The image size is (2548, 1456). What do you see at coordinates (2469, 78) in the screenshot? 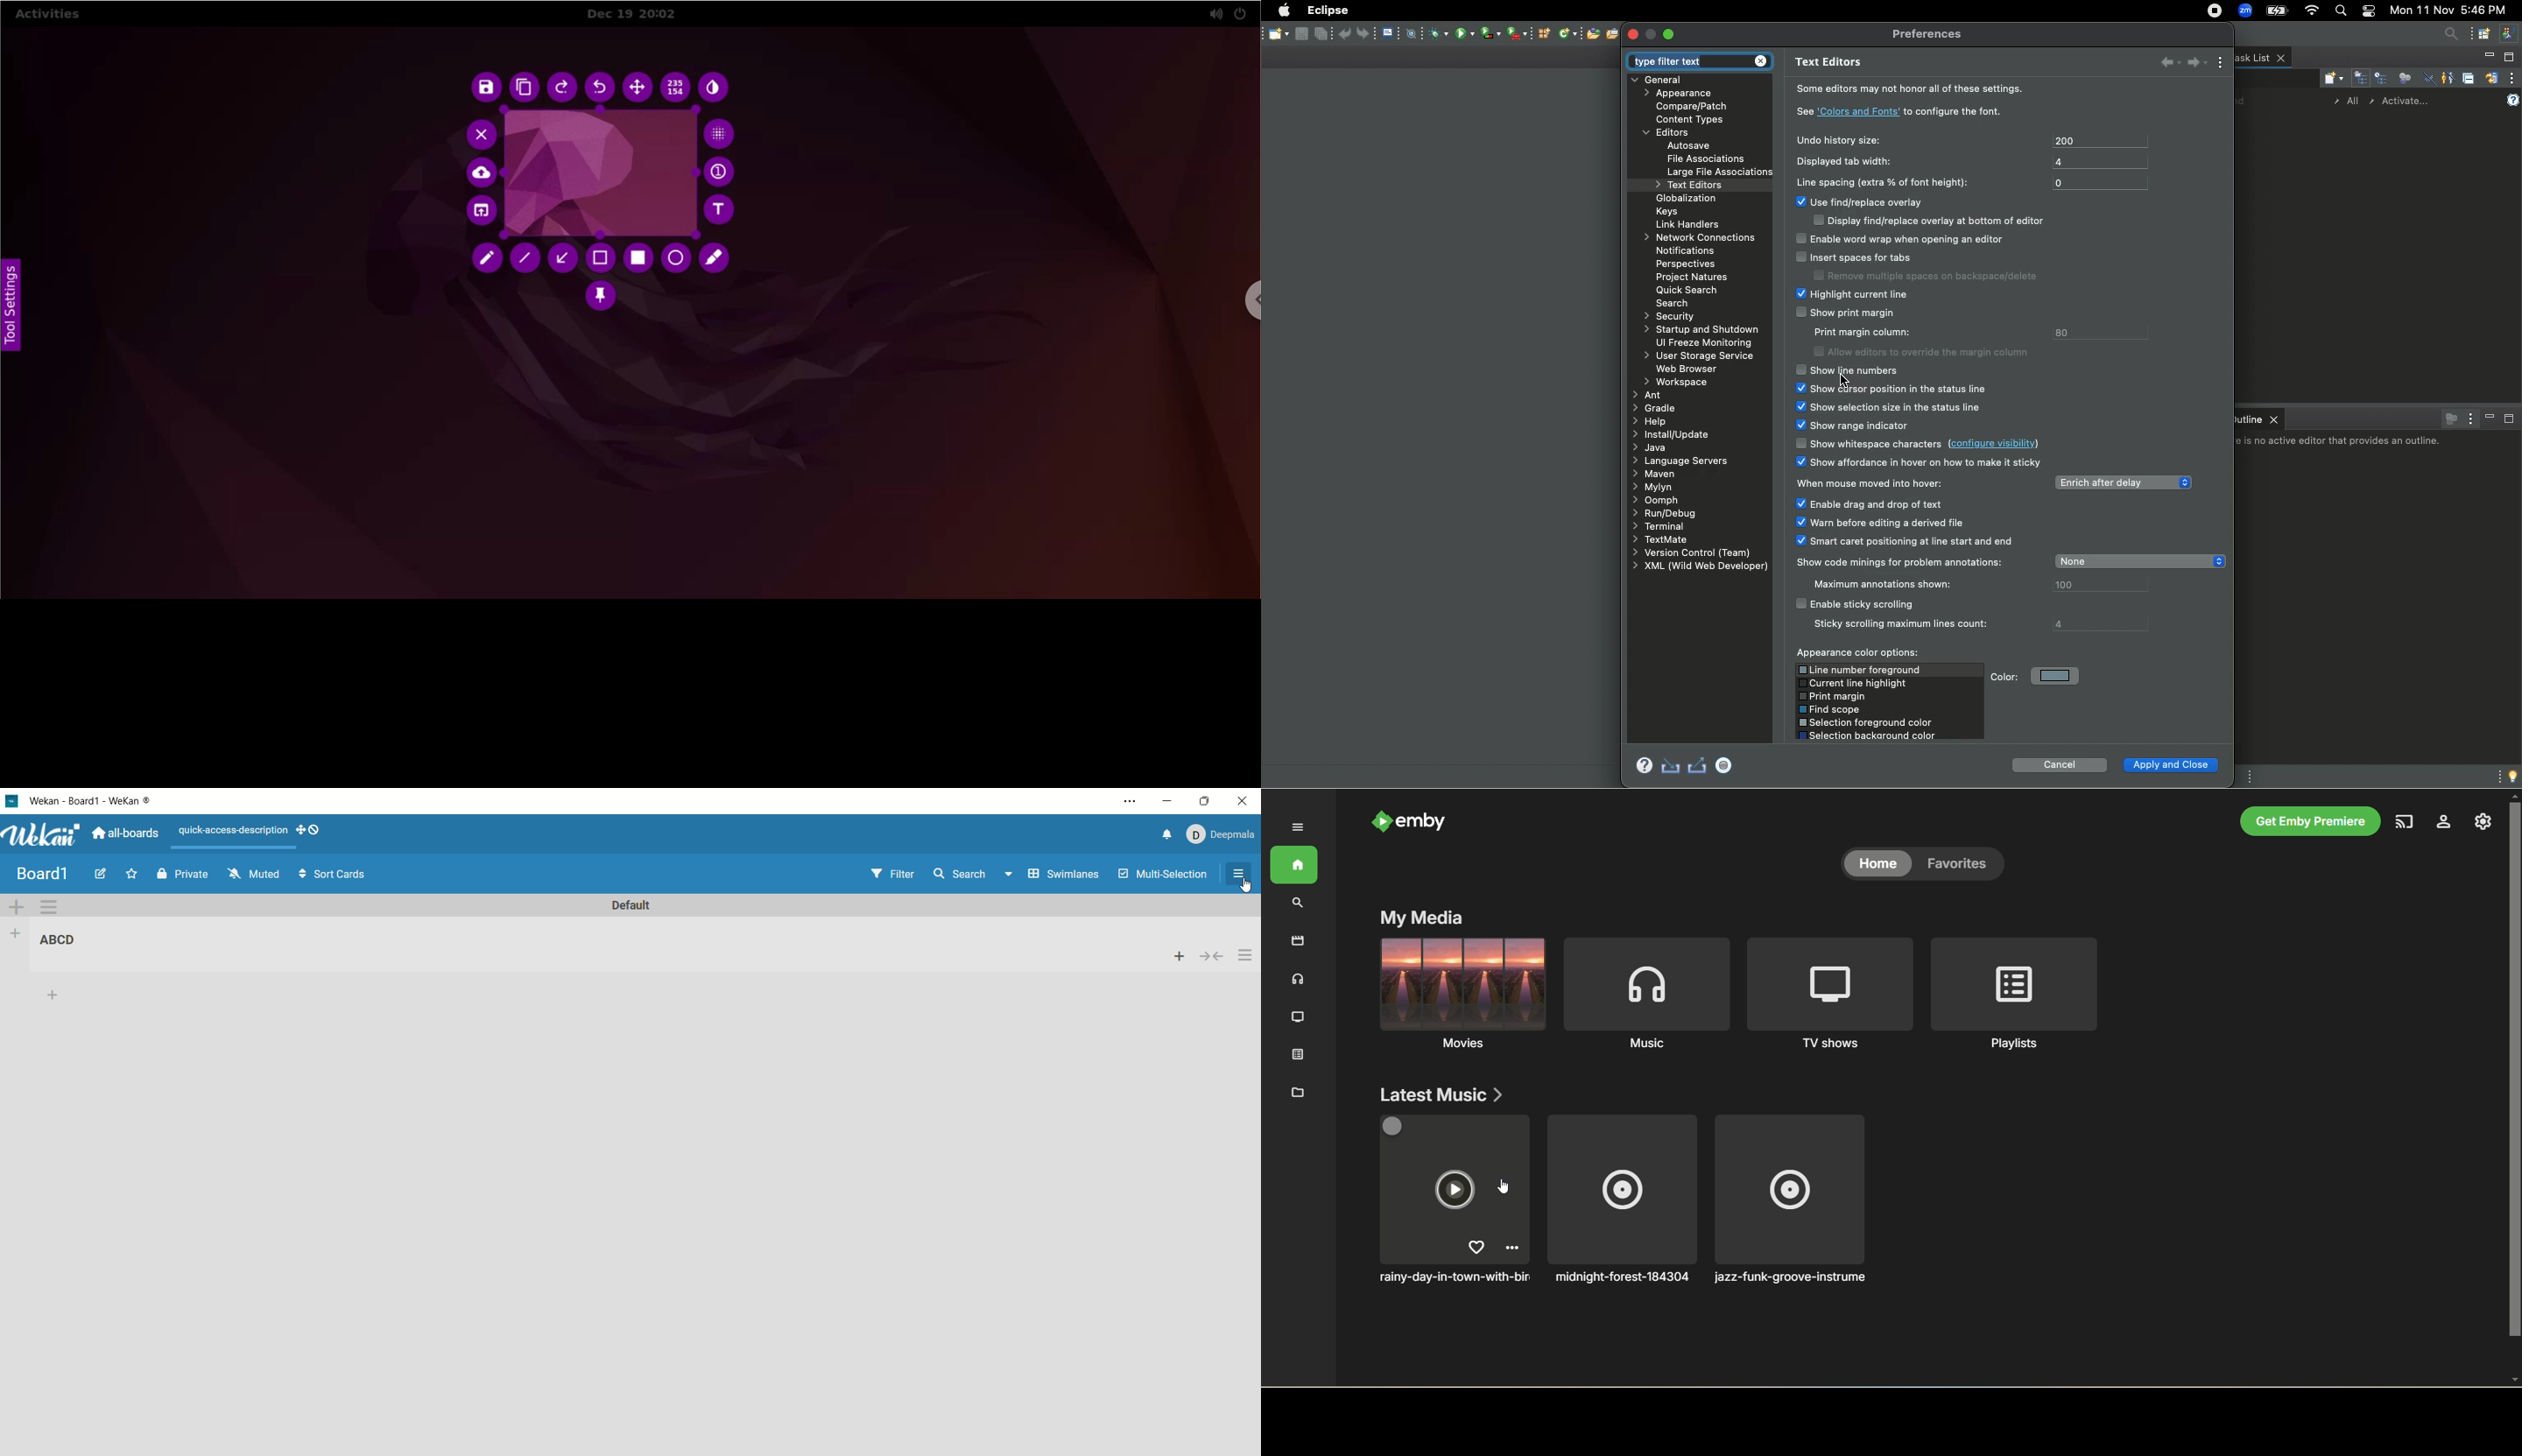
I see `Collapse all` at bounding box center [2469, 78].